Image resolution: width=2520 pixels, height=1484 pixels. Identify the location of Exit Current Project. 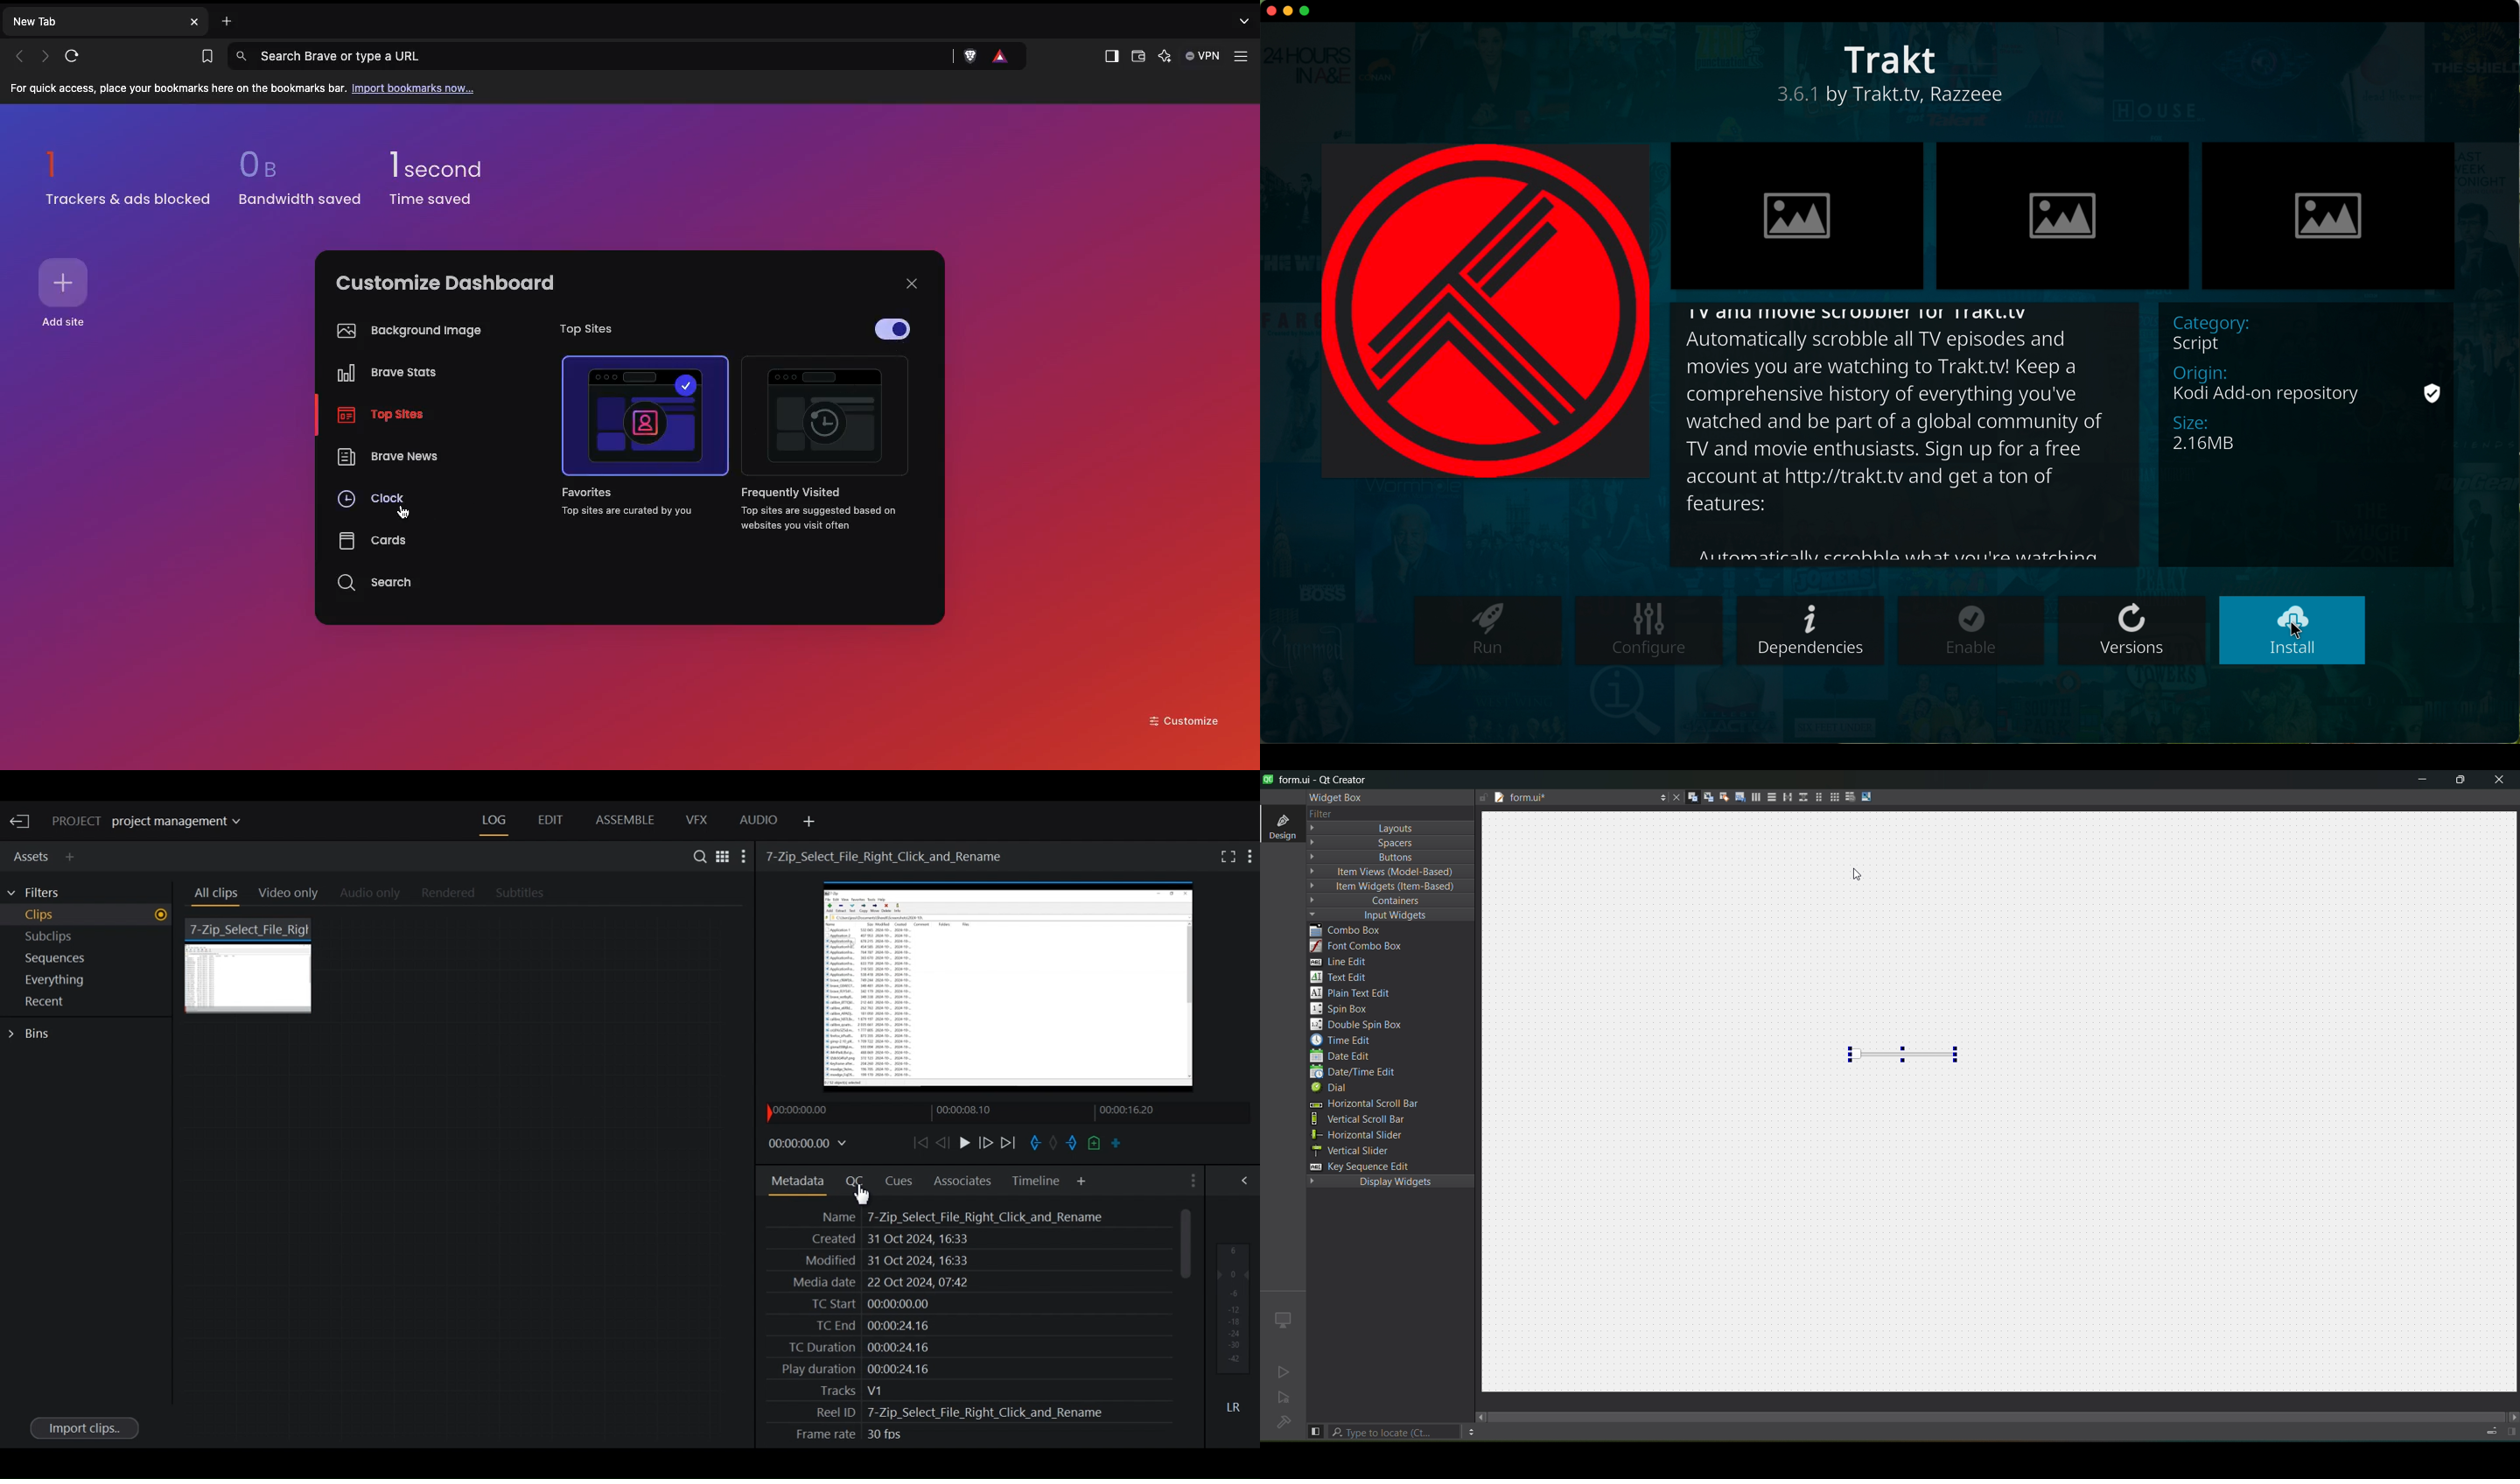
(22, 822).